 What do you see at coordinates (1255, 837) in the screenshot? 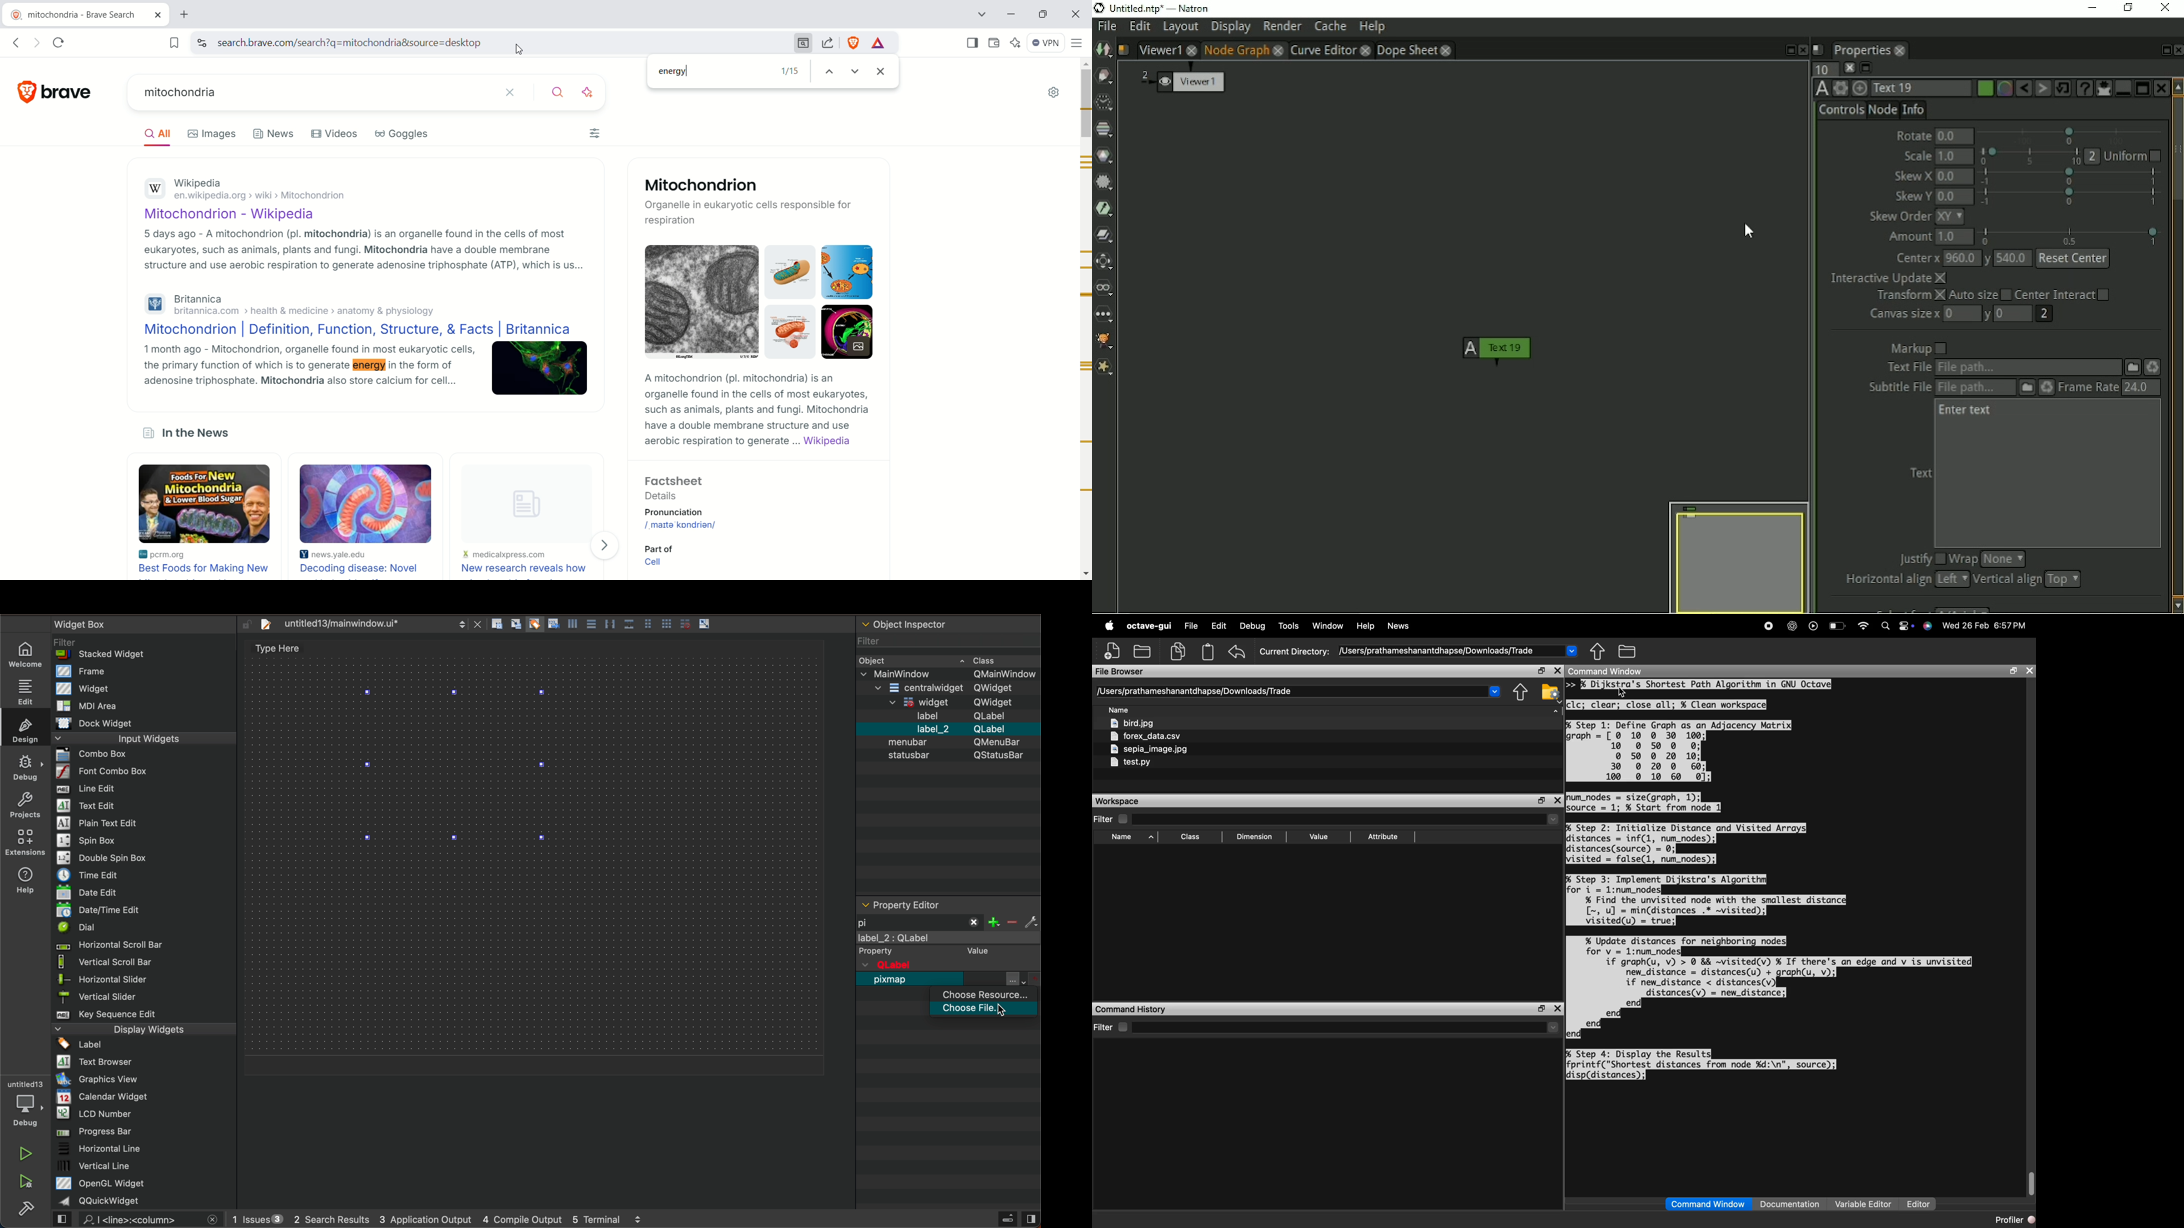
I see `sort by dimension` at bounding box center [1255, 837].